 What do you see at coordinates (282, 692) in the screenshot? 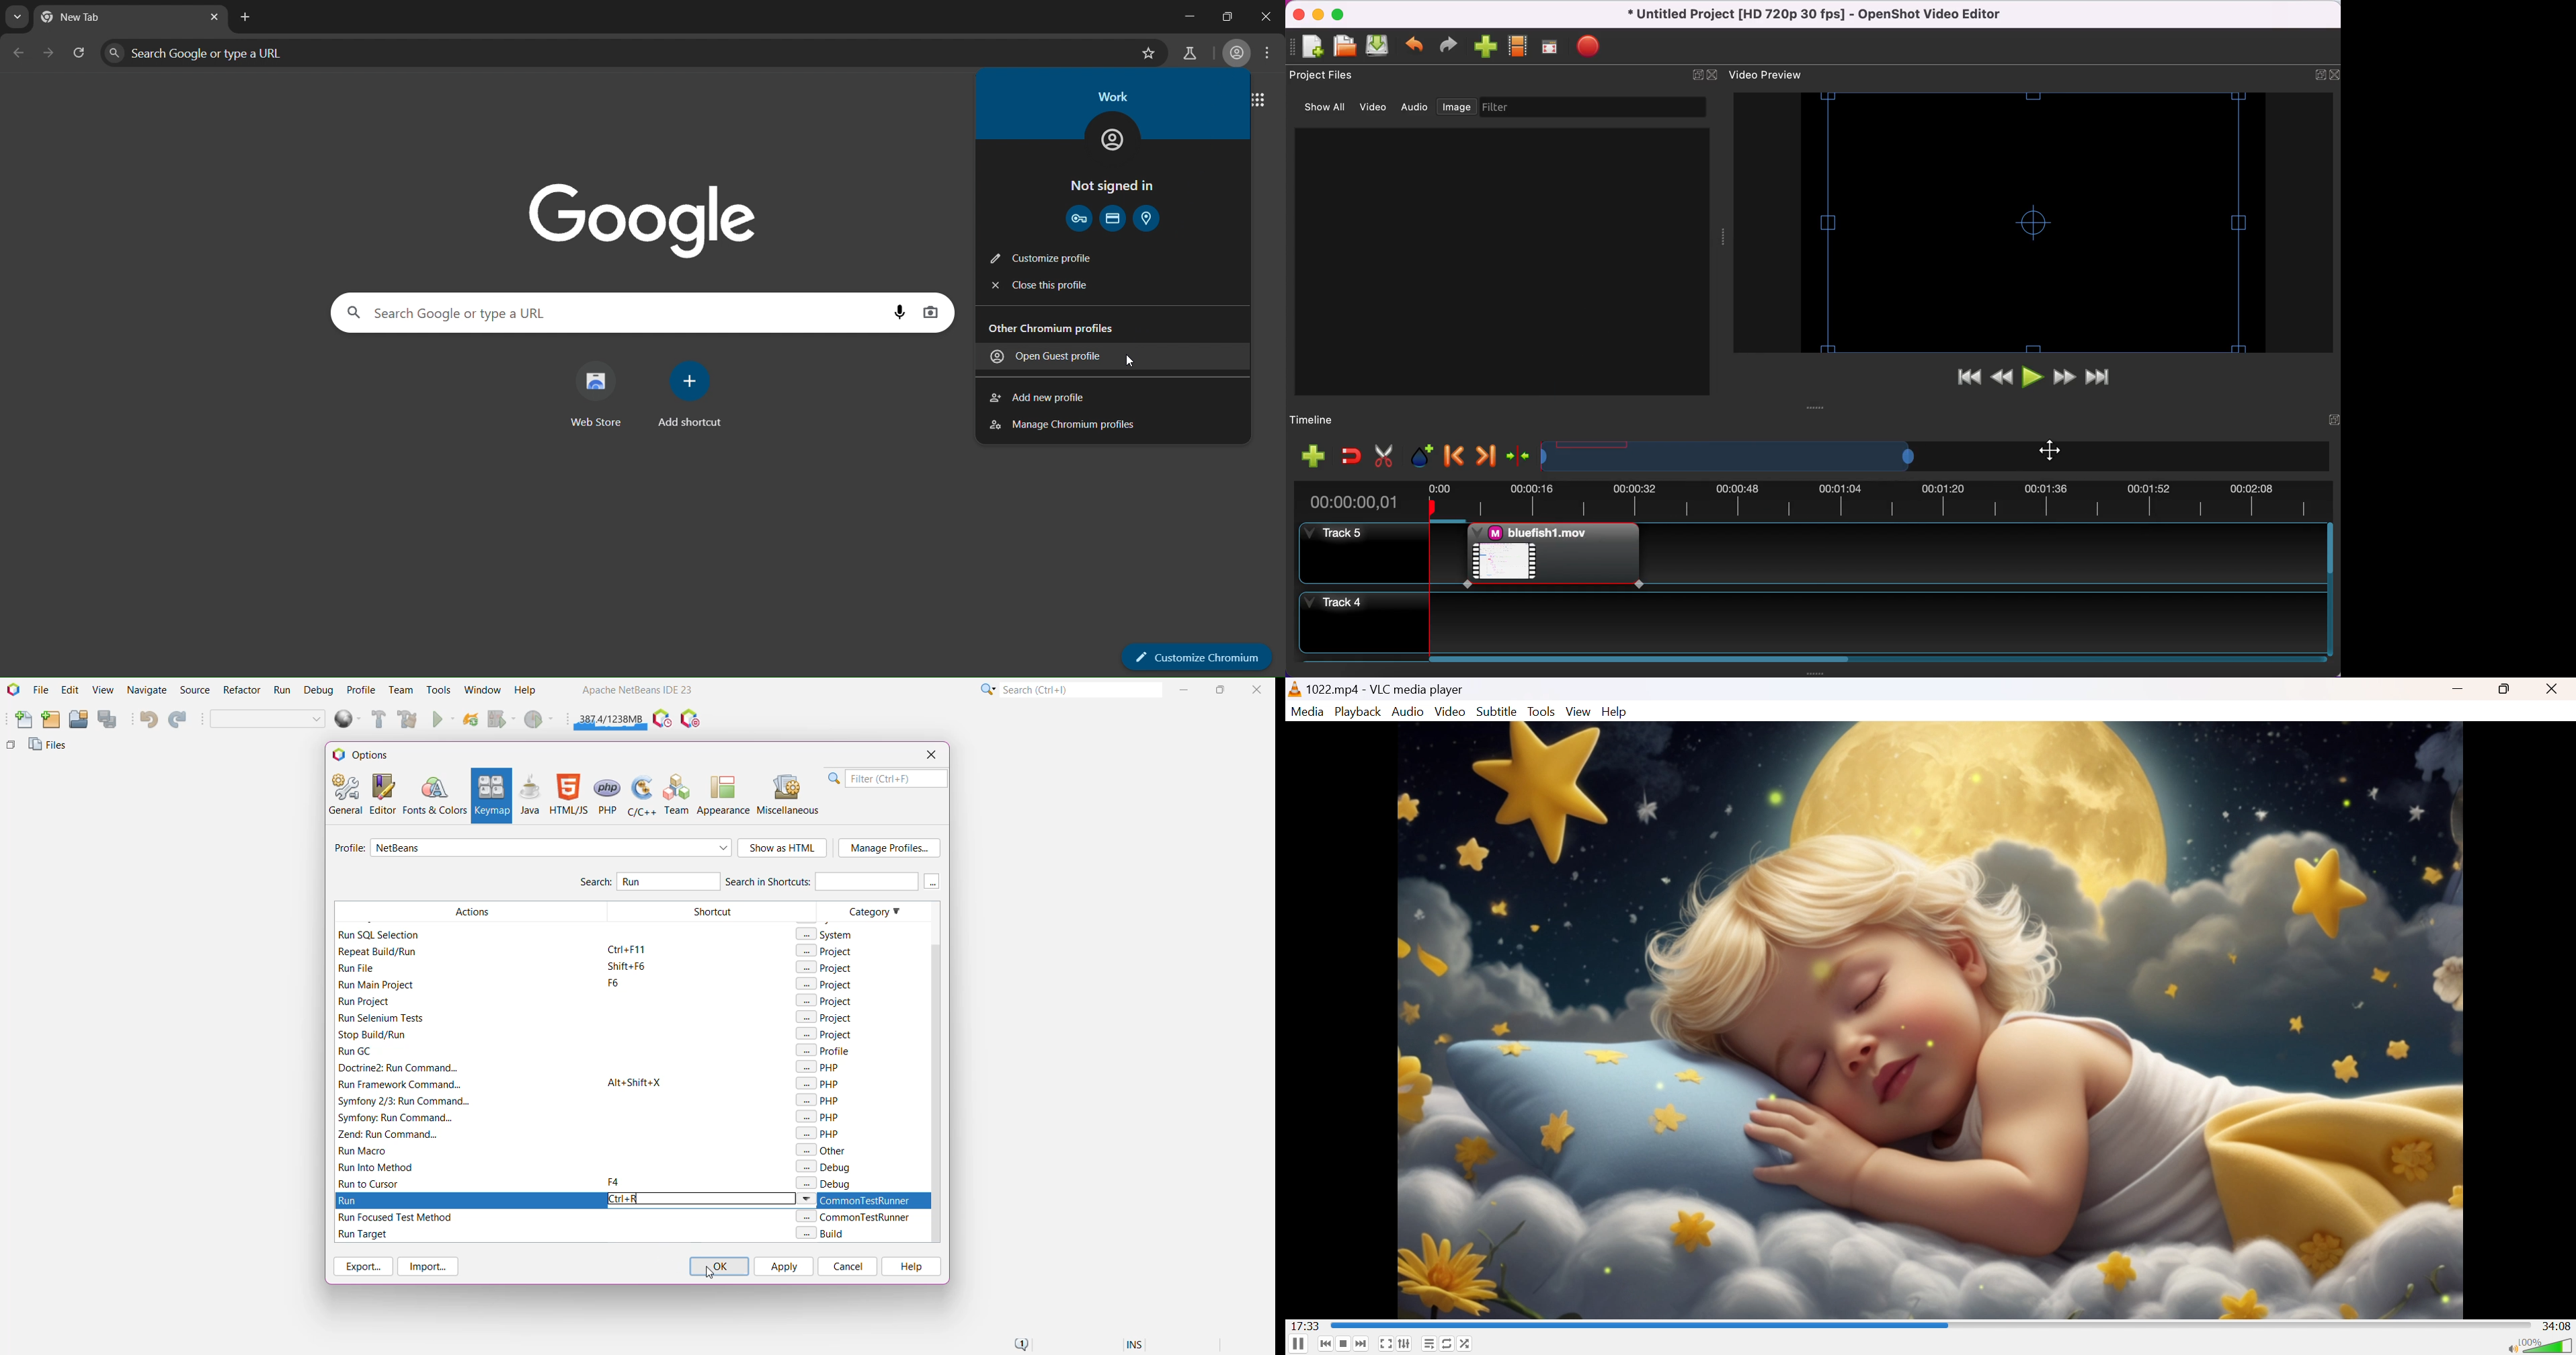
I see `Run` at bounding box center [282, 692].